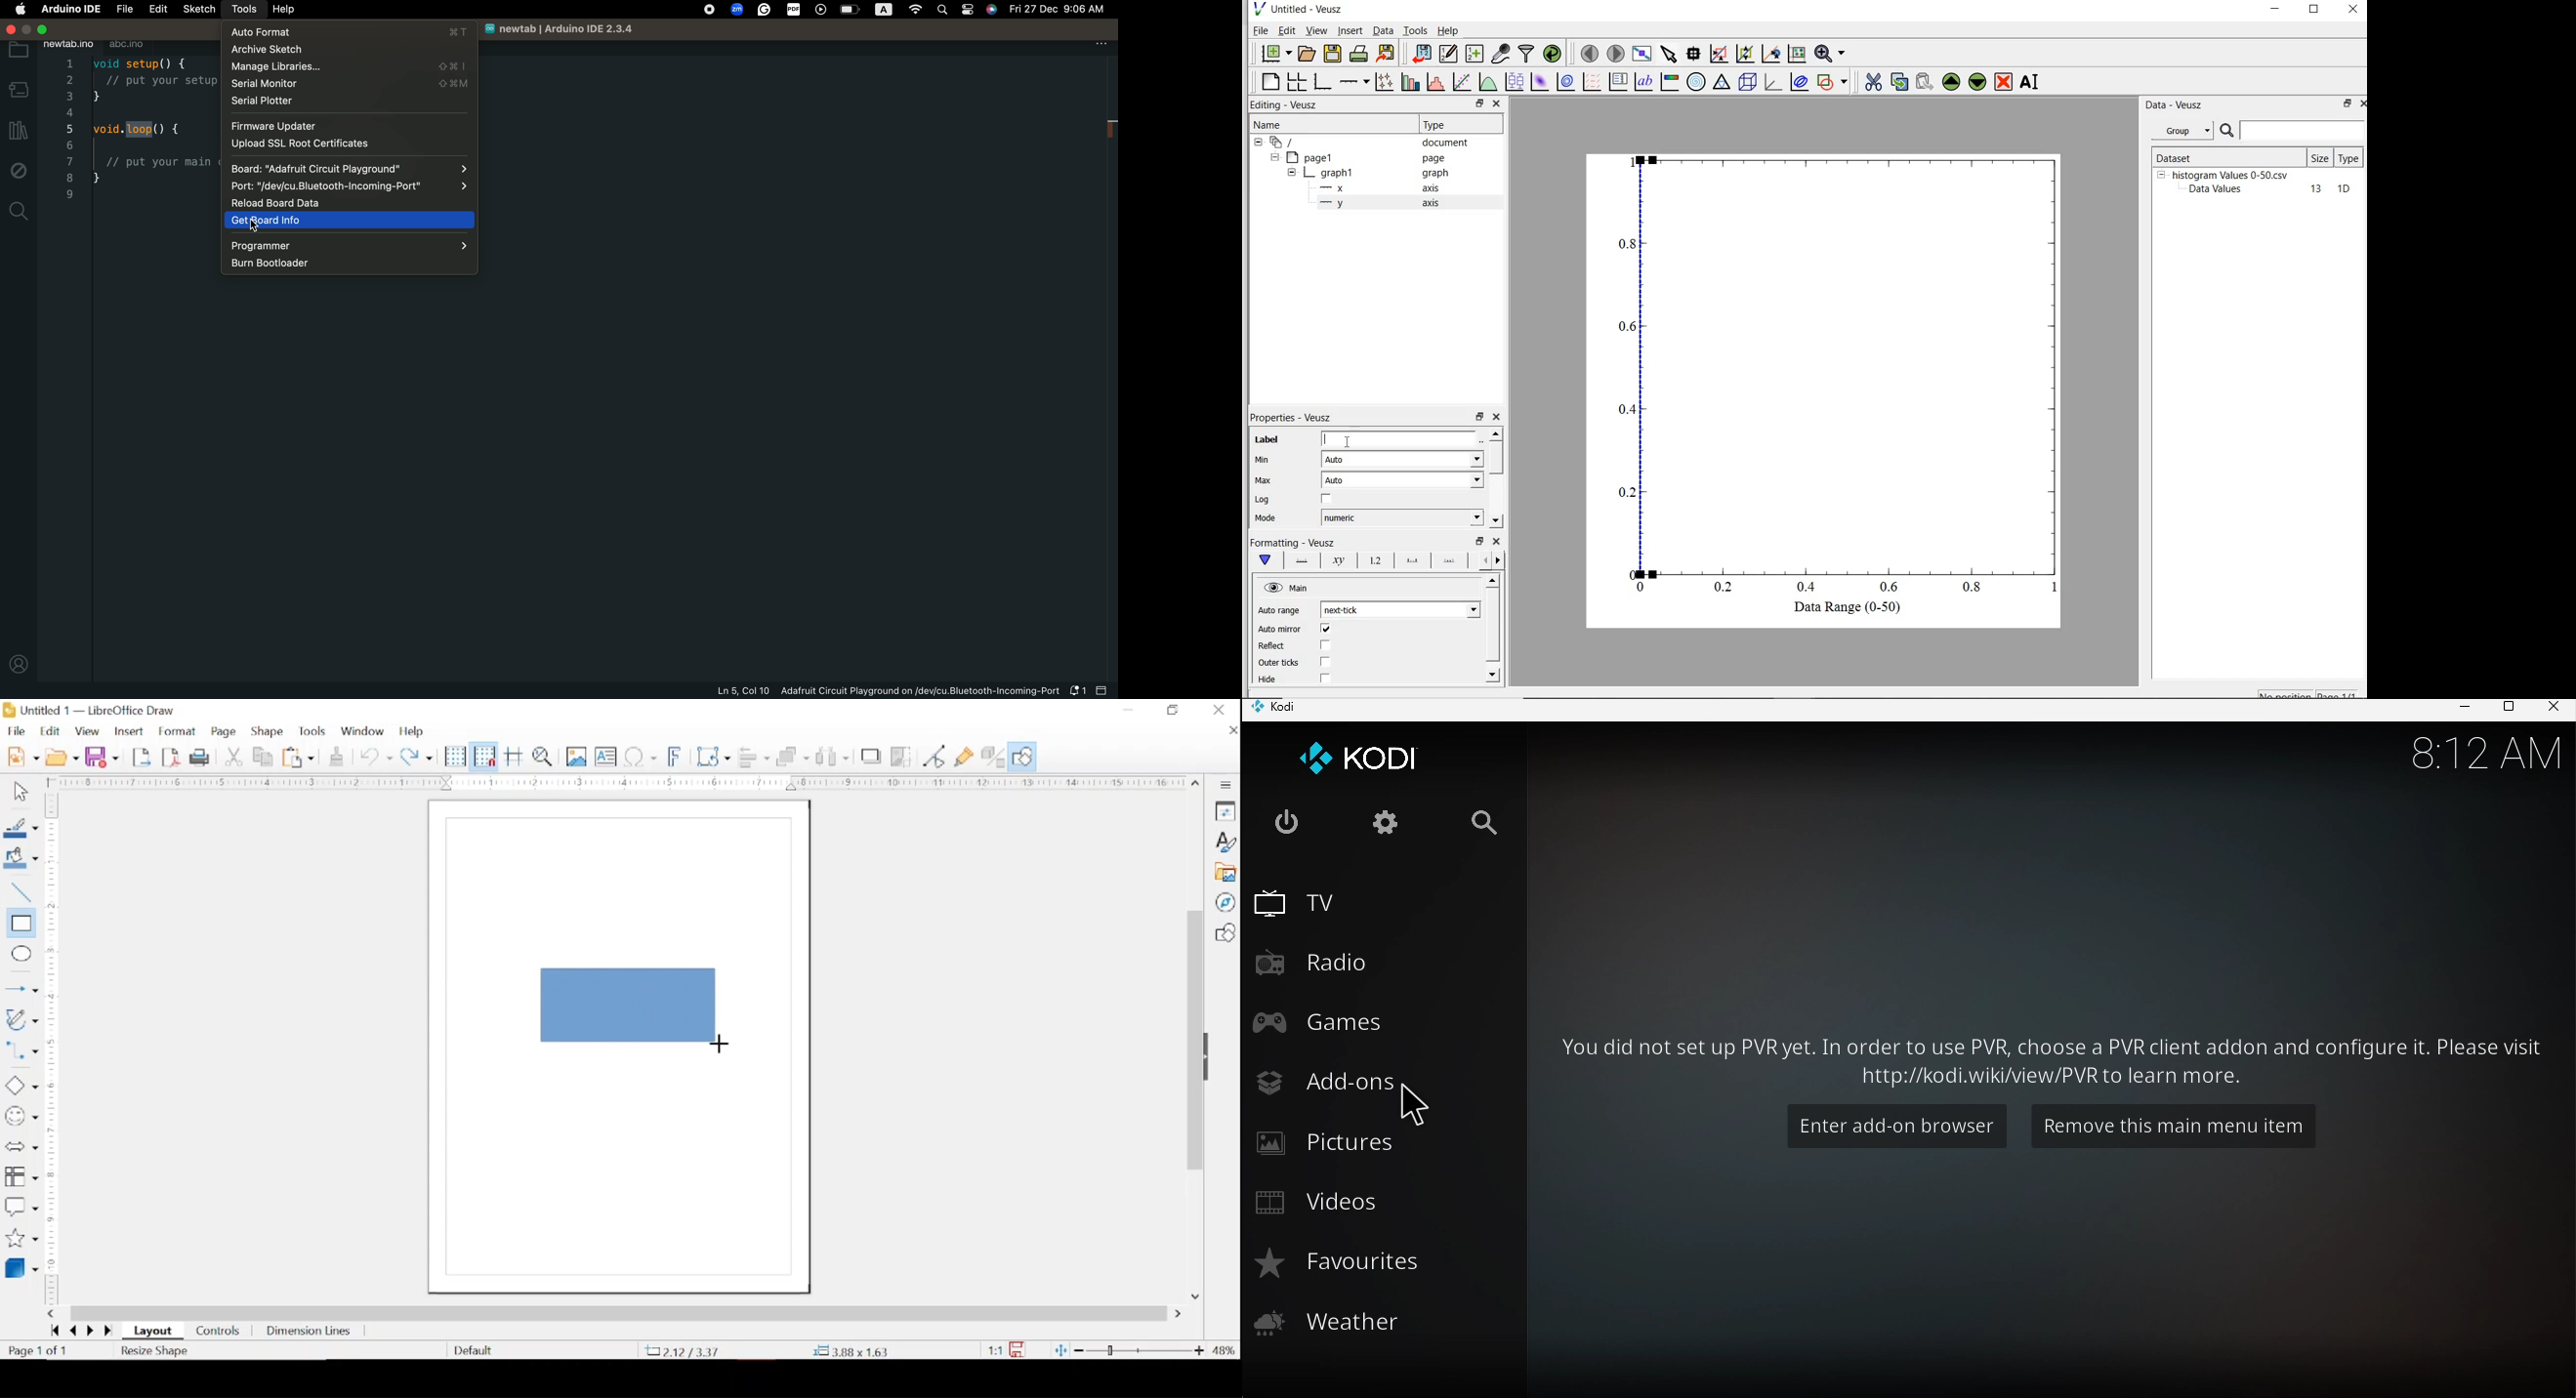 This screenshot has height=1400, width=2576. I want to click on help, so click(413, 731).